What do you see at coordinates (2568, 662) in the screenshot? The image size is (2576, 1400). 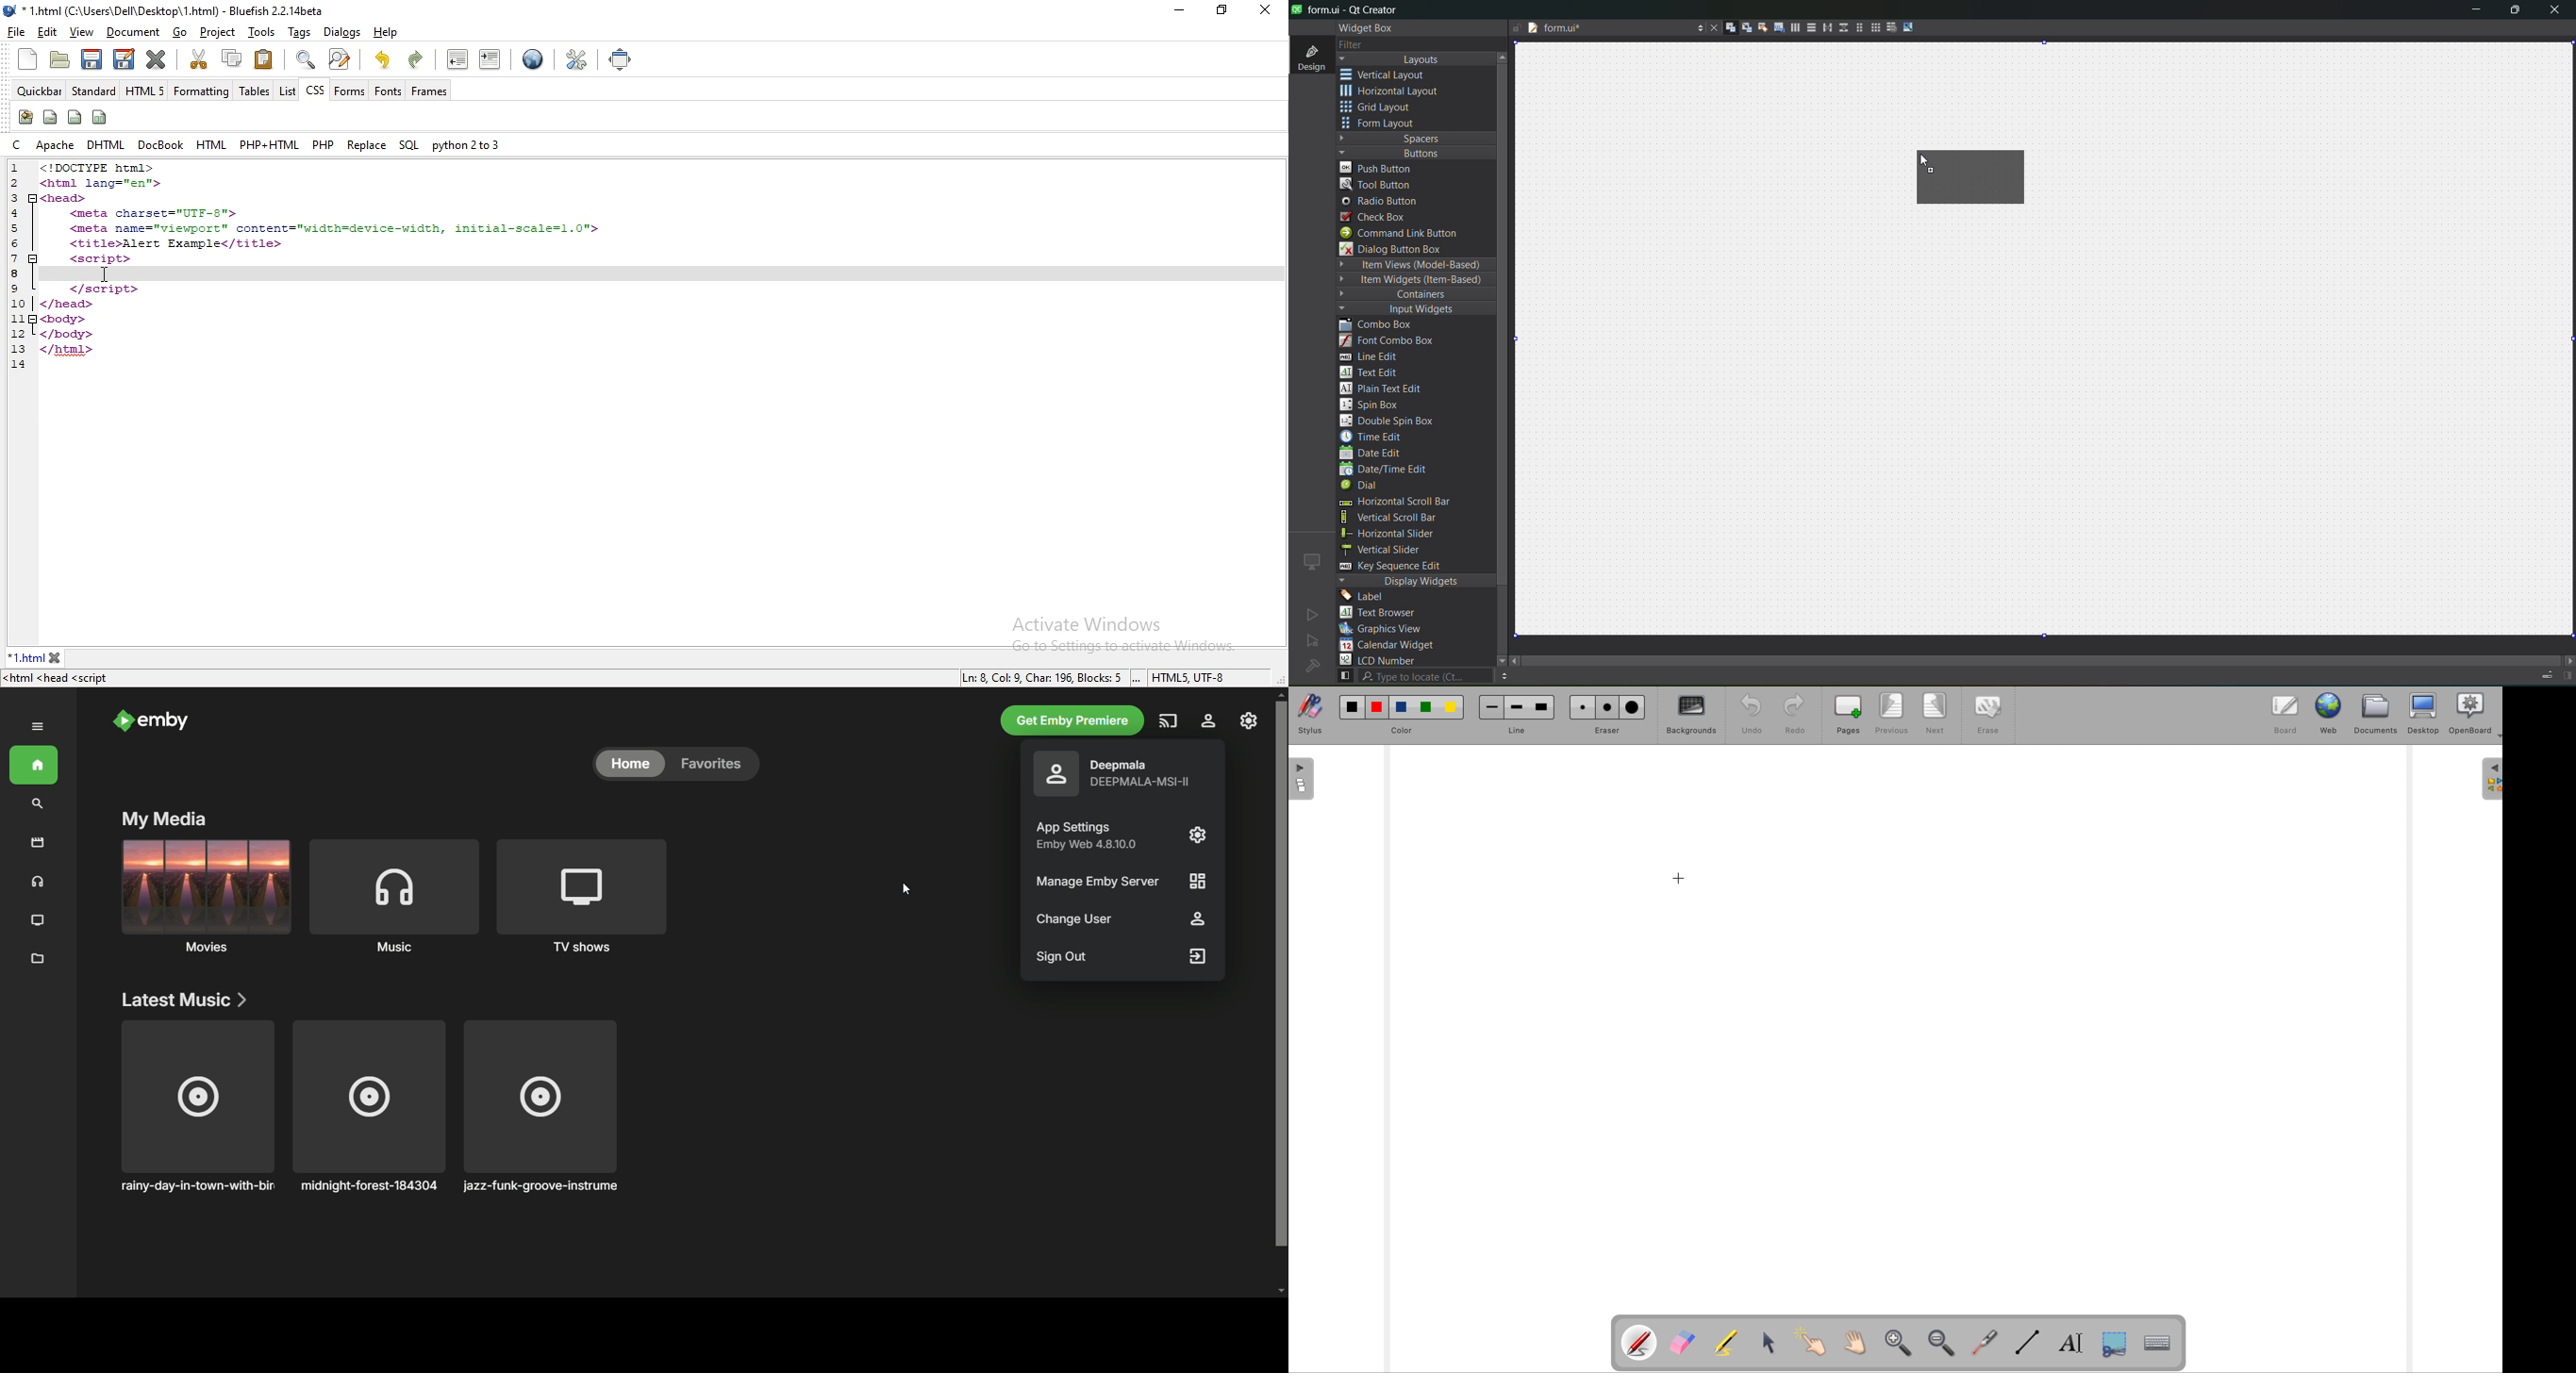 I see `move right` at bounding box center [2568, 662].